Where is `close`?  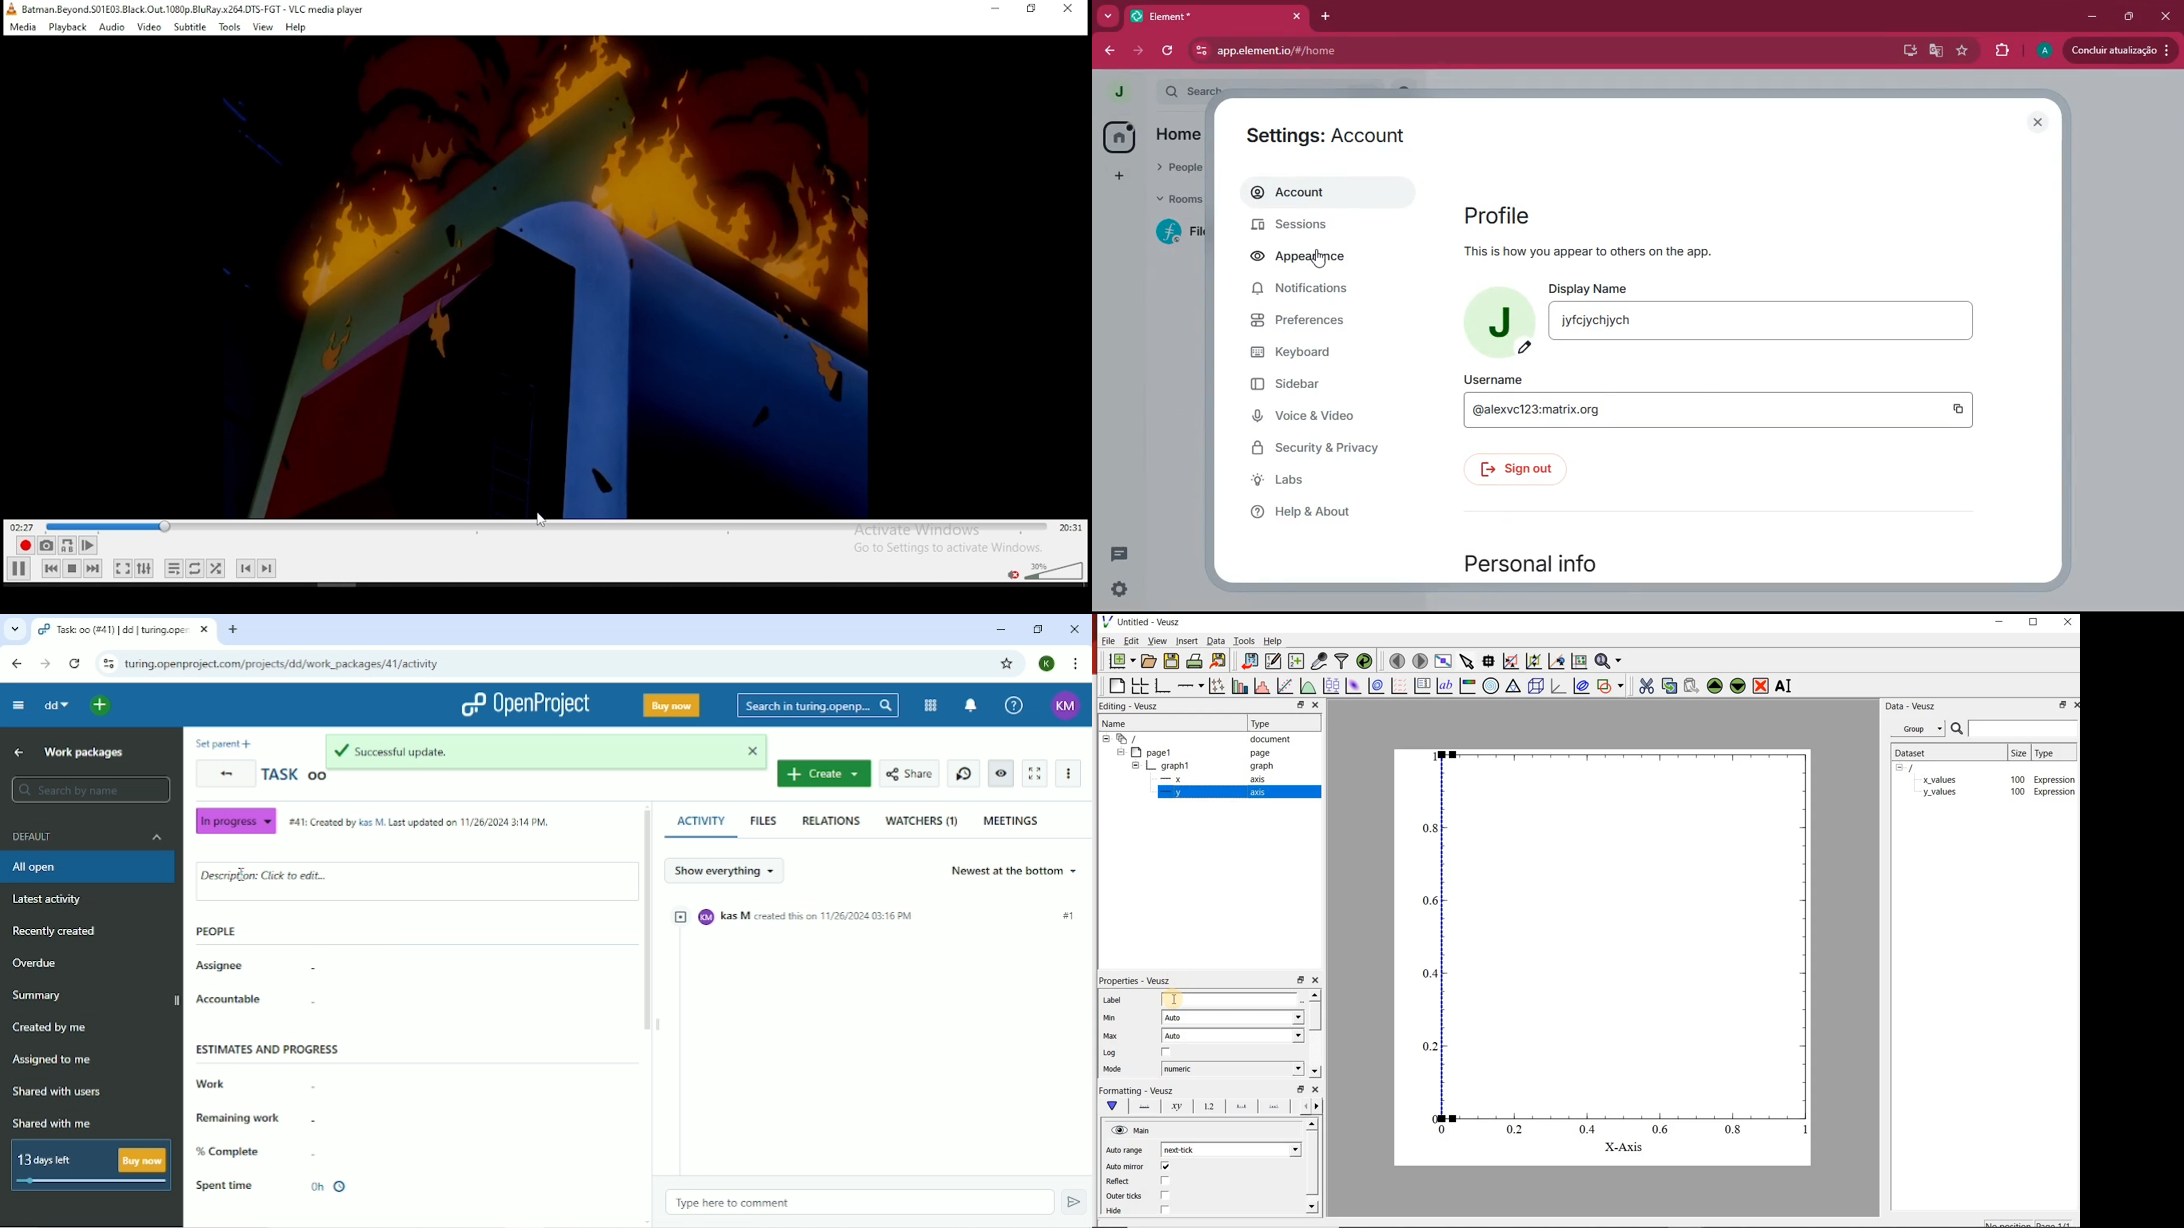 close is located at coordinates (2042, 123).